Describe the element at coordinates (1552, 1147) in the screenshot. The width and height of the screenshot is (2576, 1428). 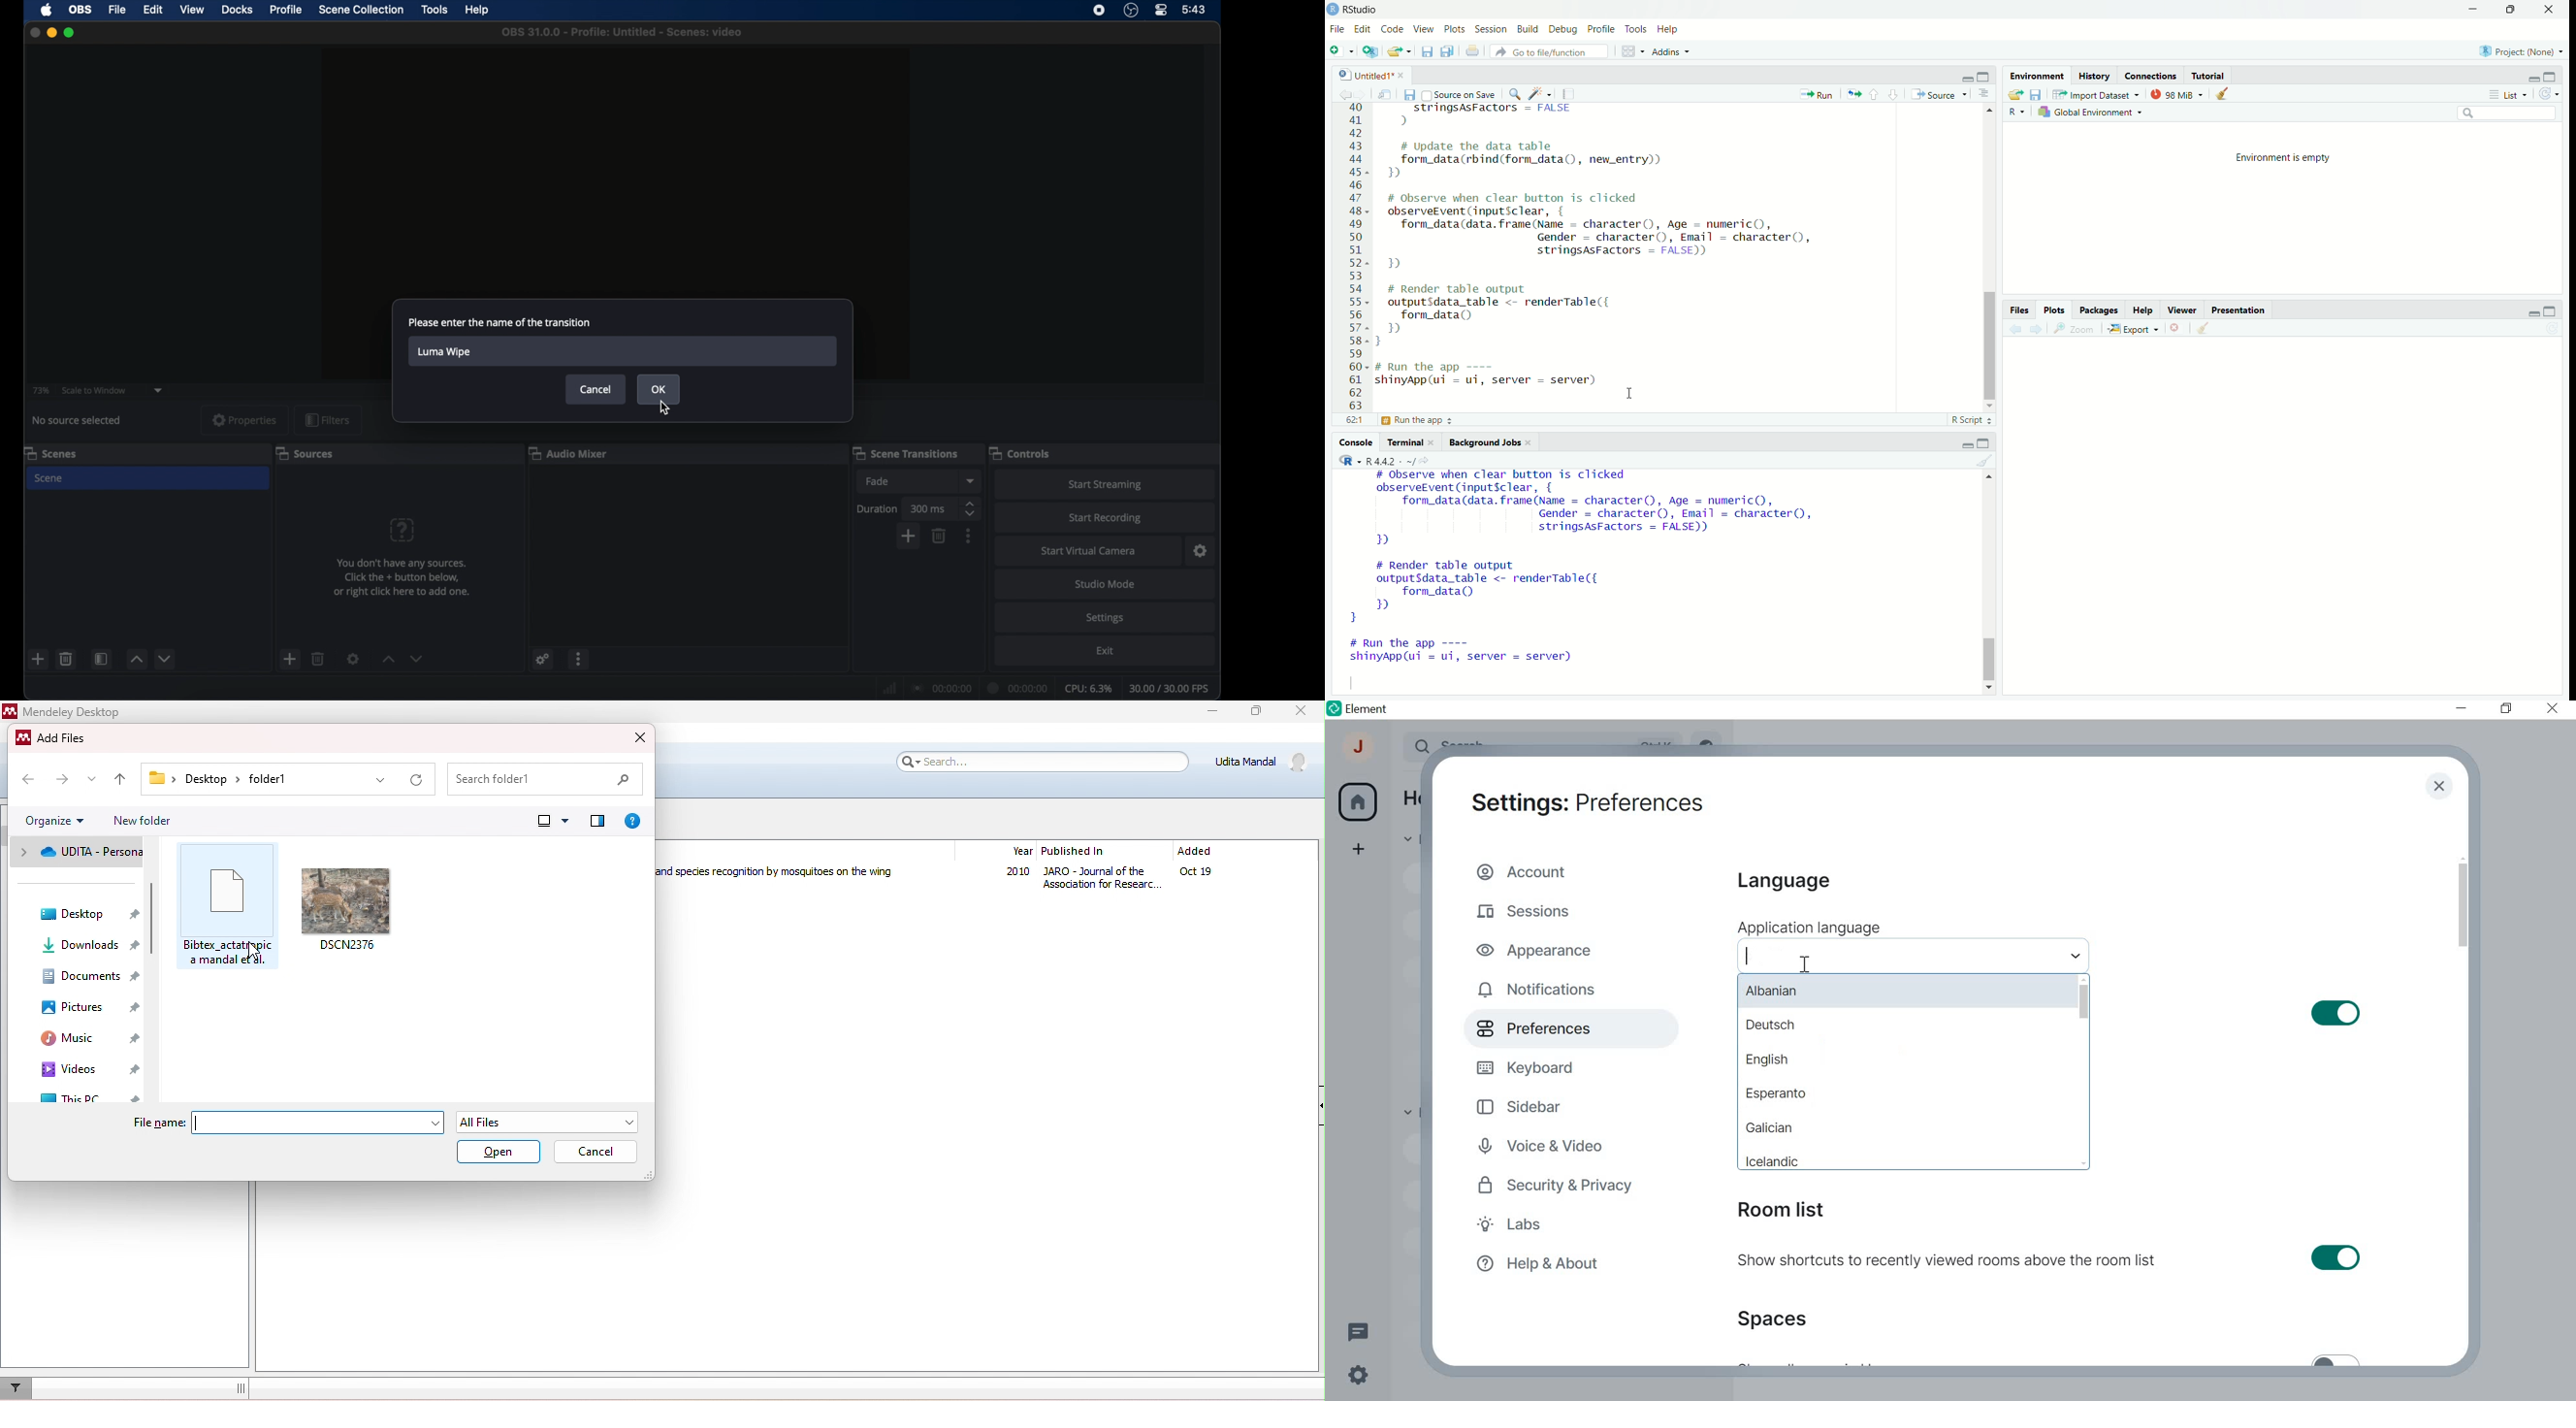
I see `VIDEO & VIDEO` at that location.